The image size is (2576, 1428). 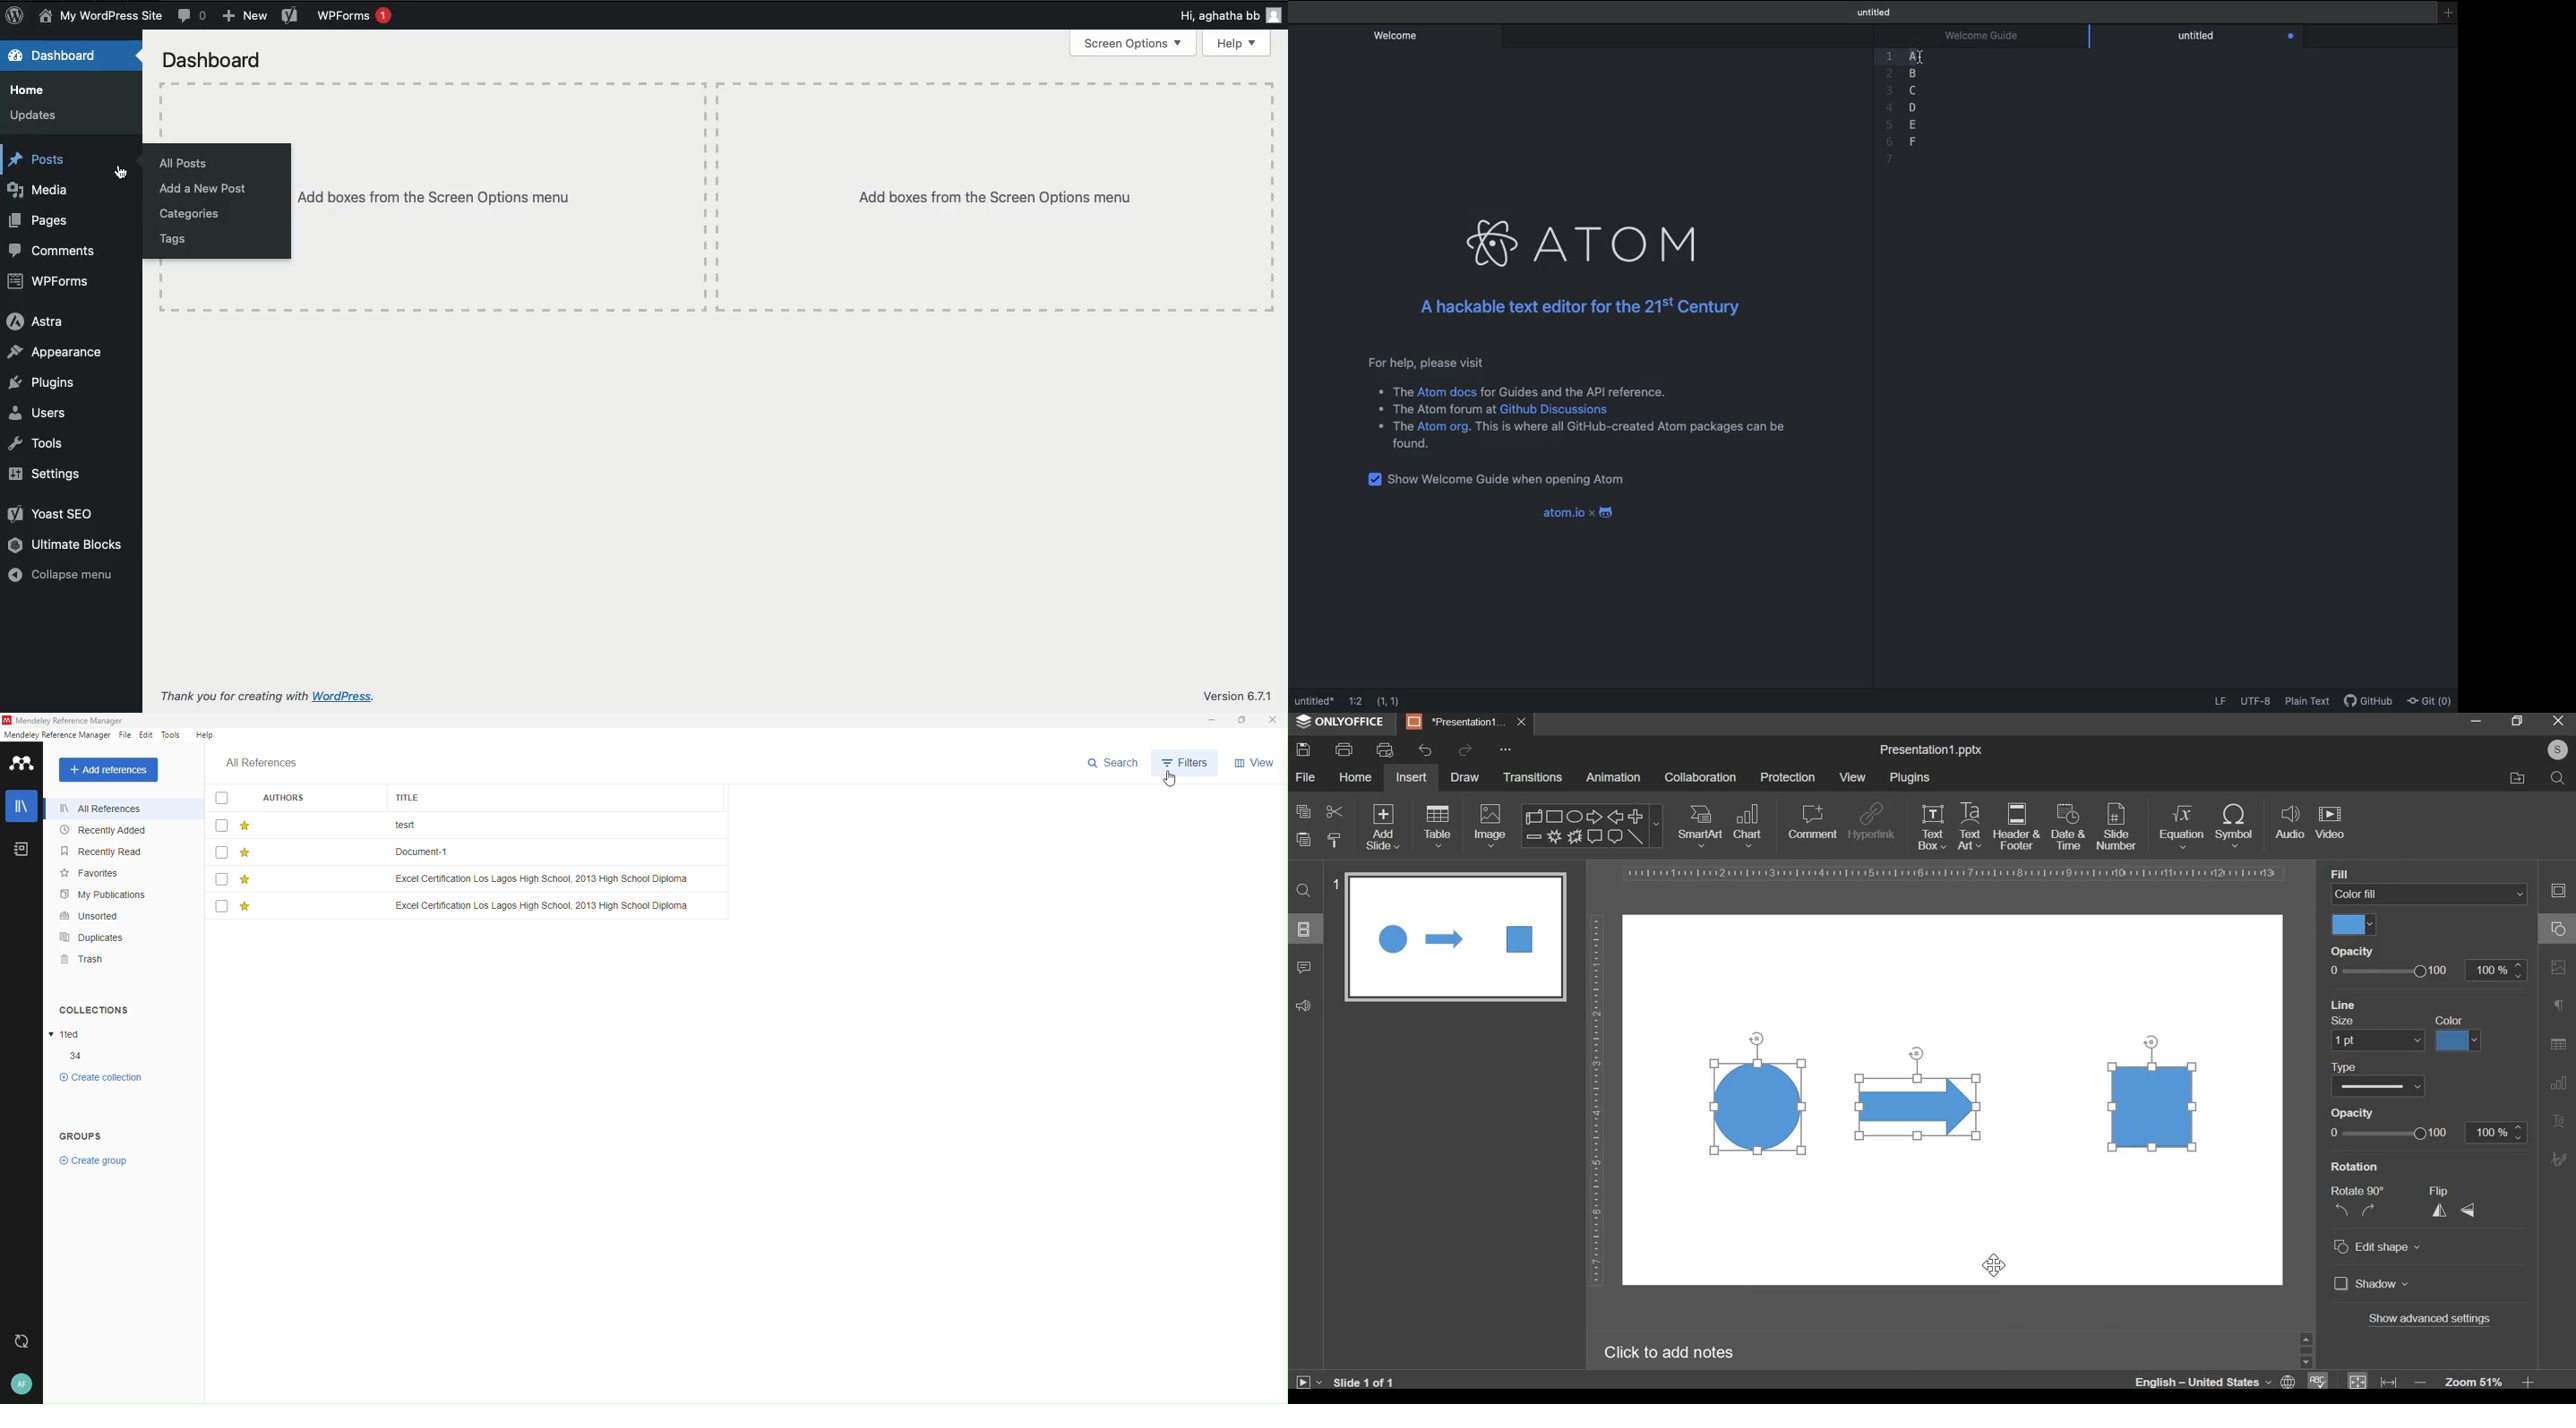 I want to click on line size, so click(x=2376, y=1040).